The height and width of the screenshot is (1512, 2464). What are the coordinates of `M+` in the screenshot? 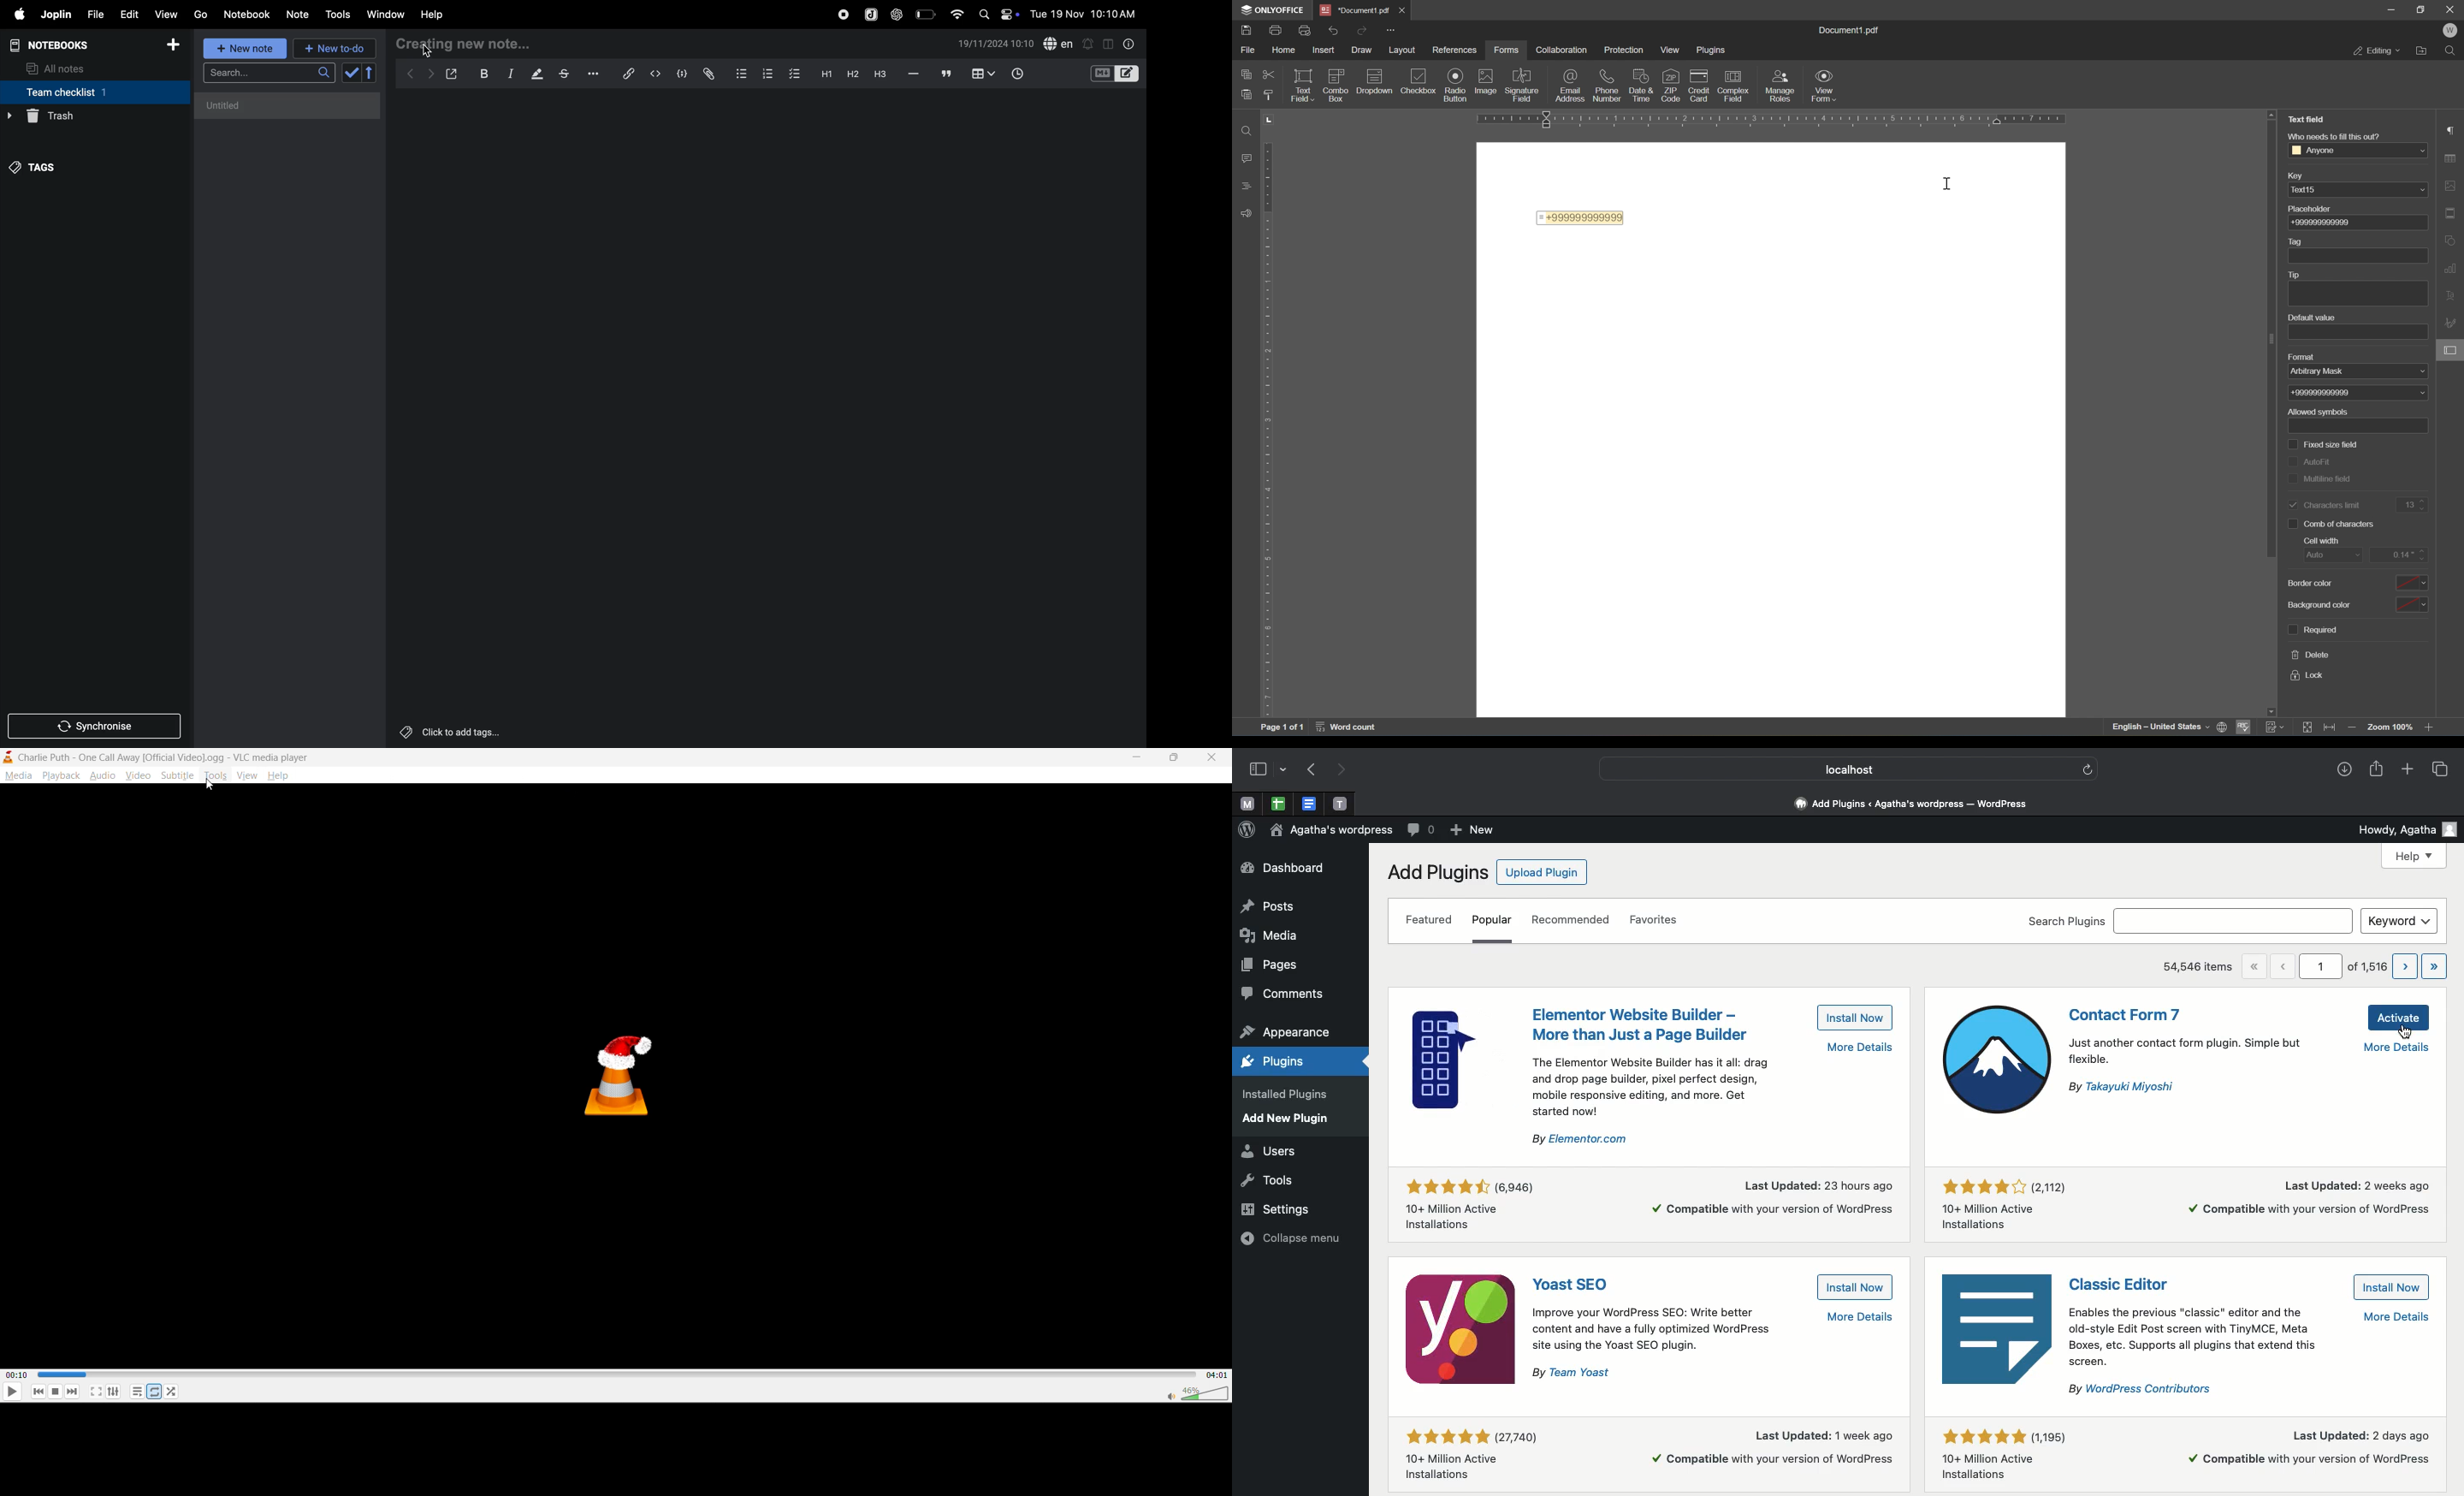 It's located at (1101, 74).